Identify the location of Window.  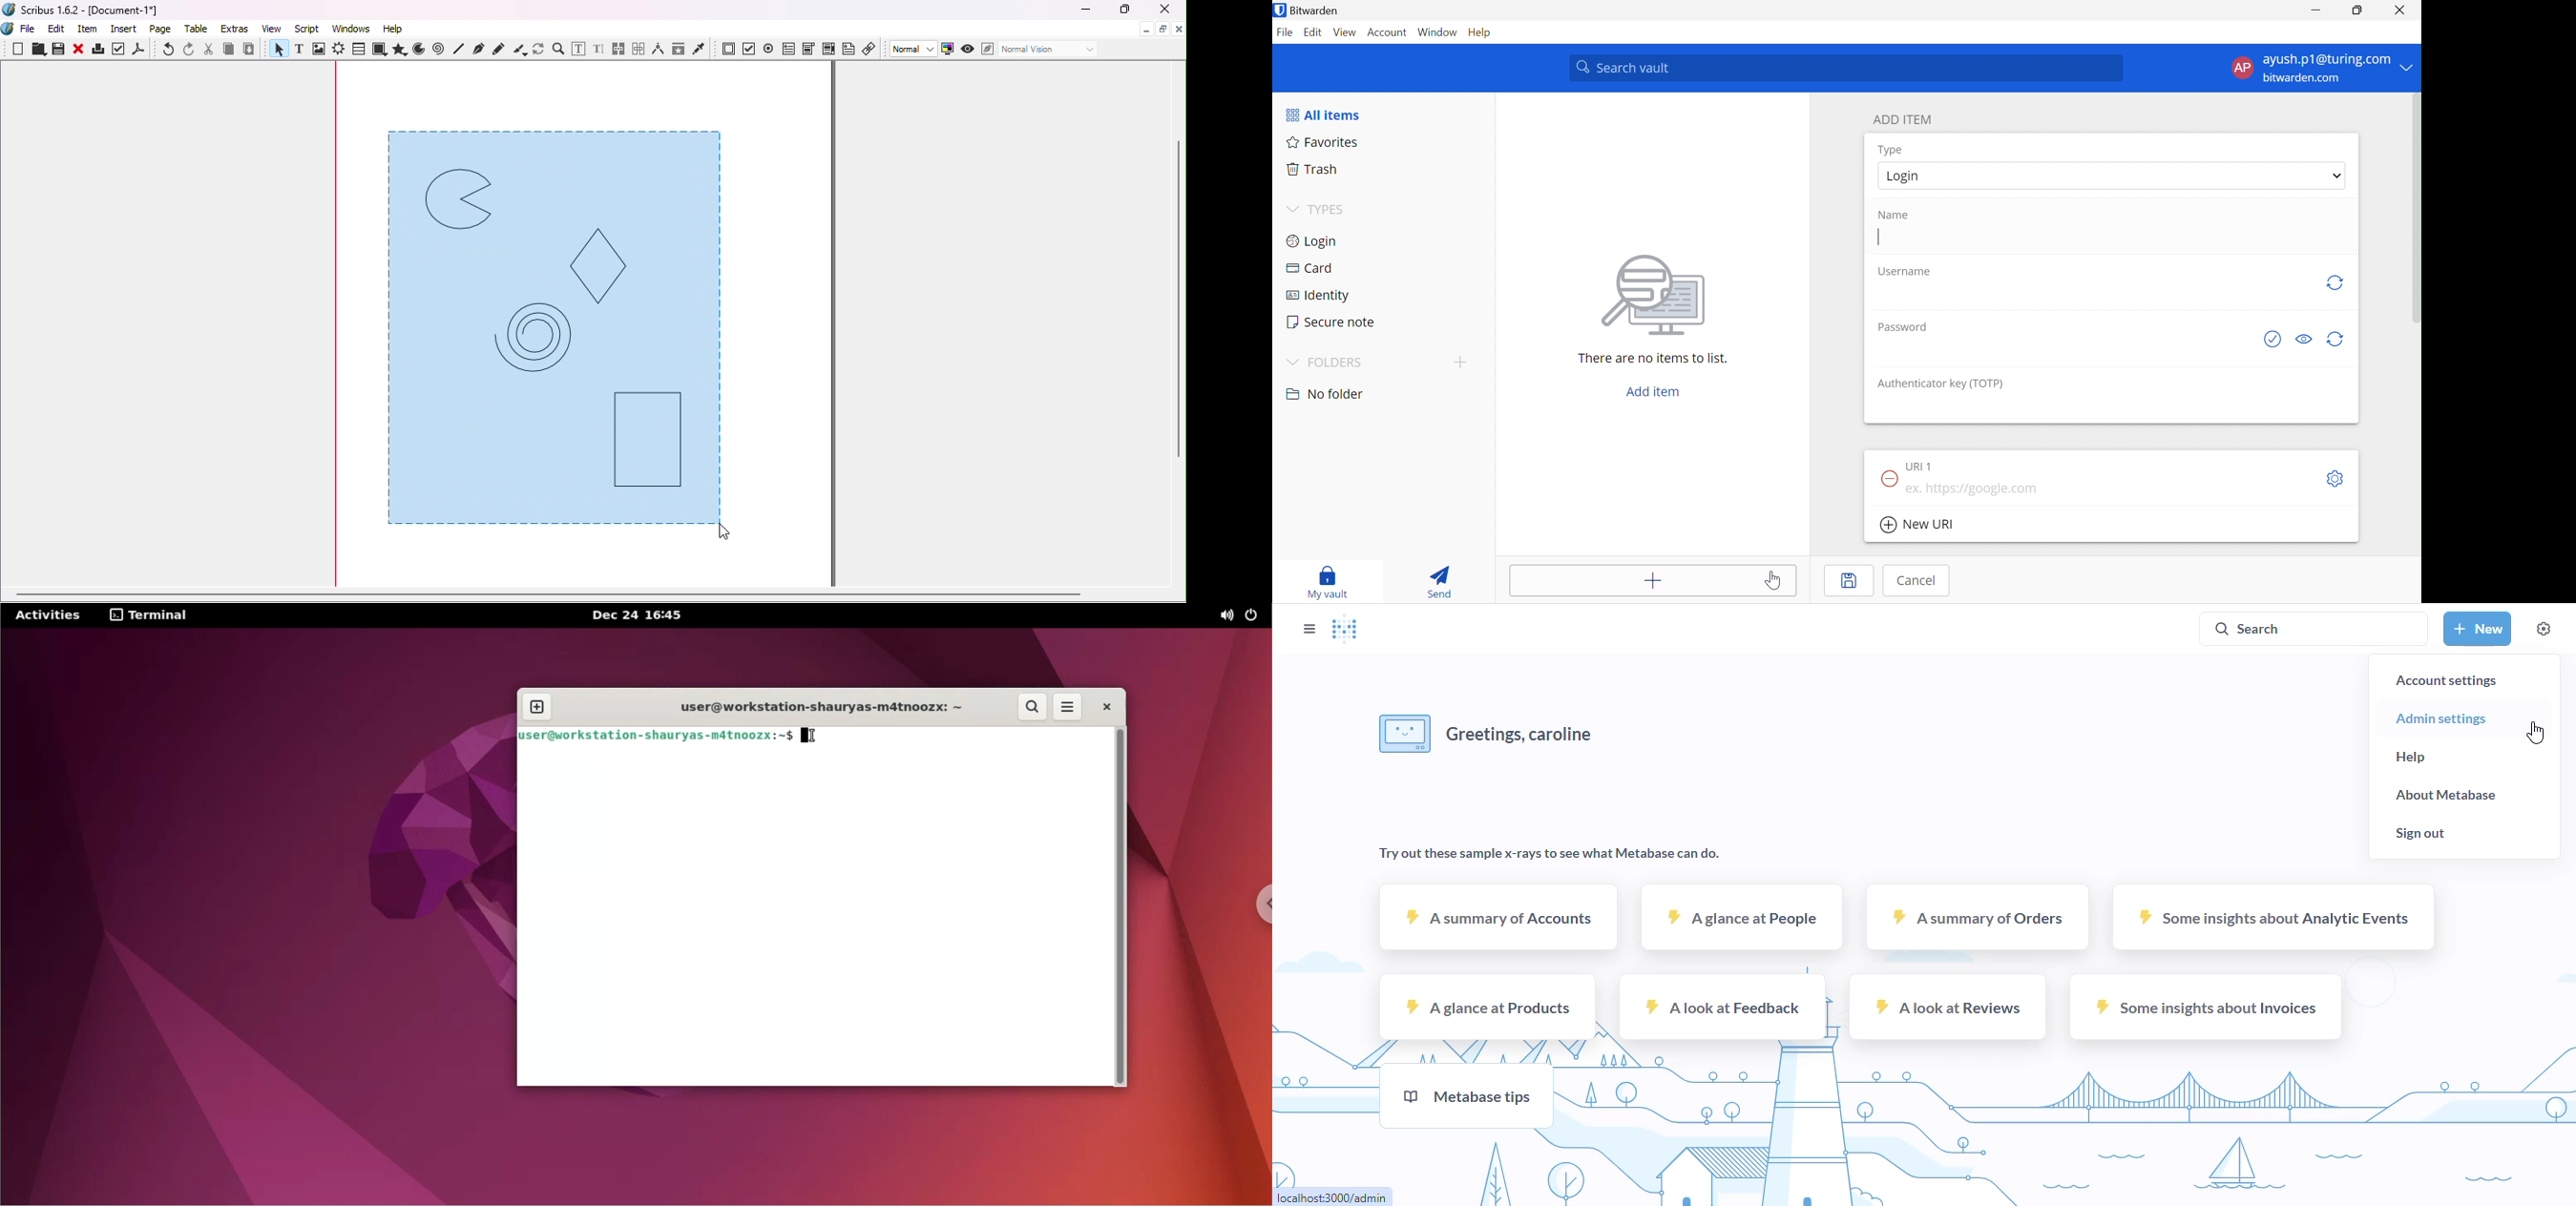
(1440, 33).